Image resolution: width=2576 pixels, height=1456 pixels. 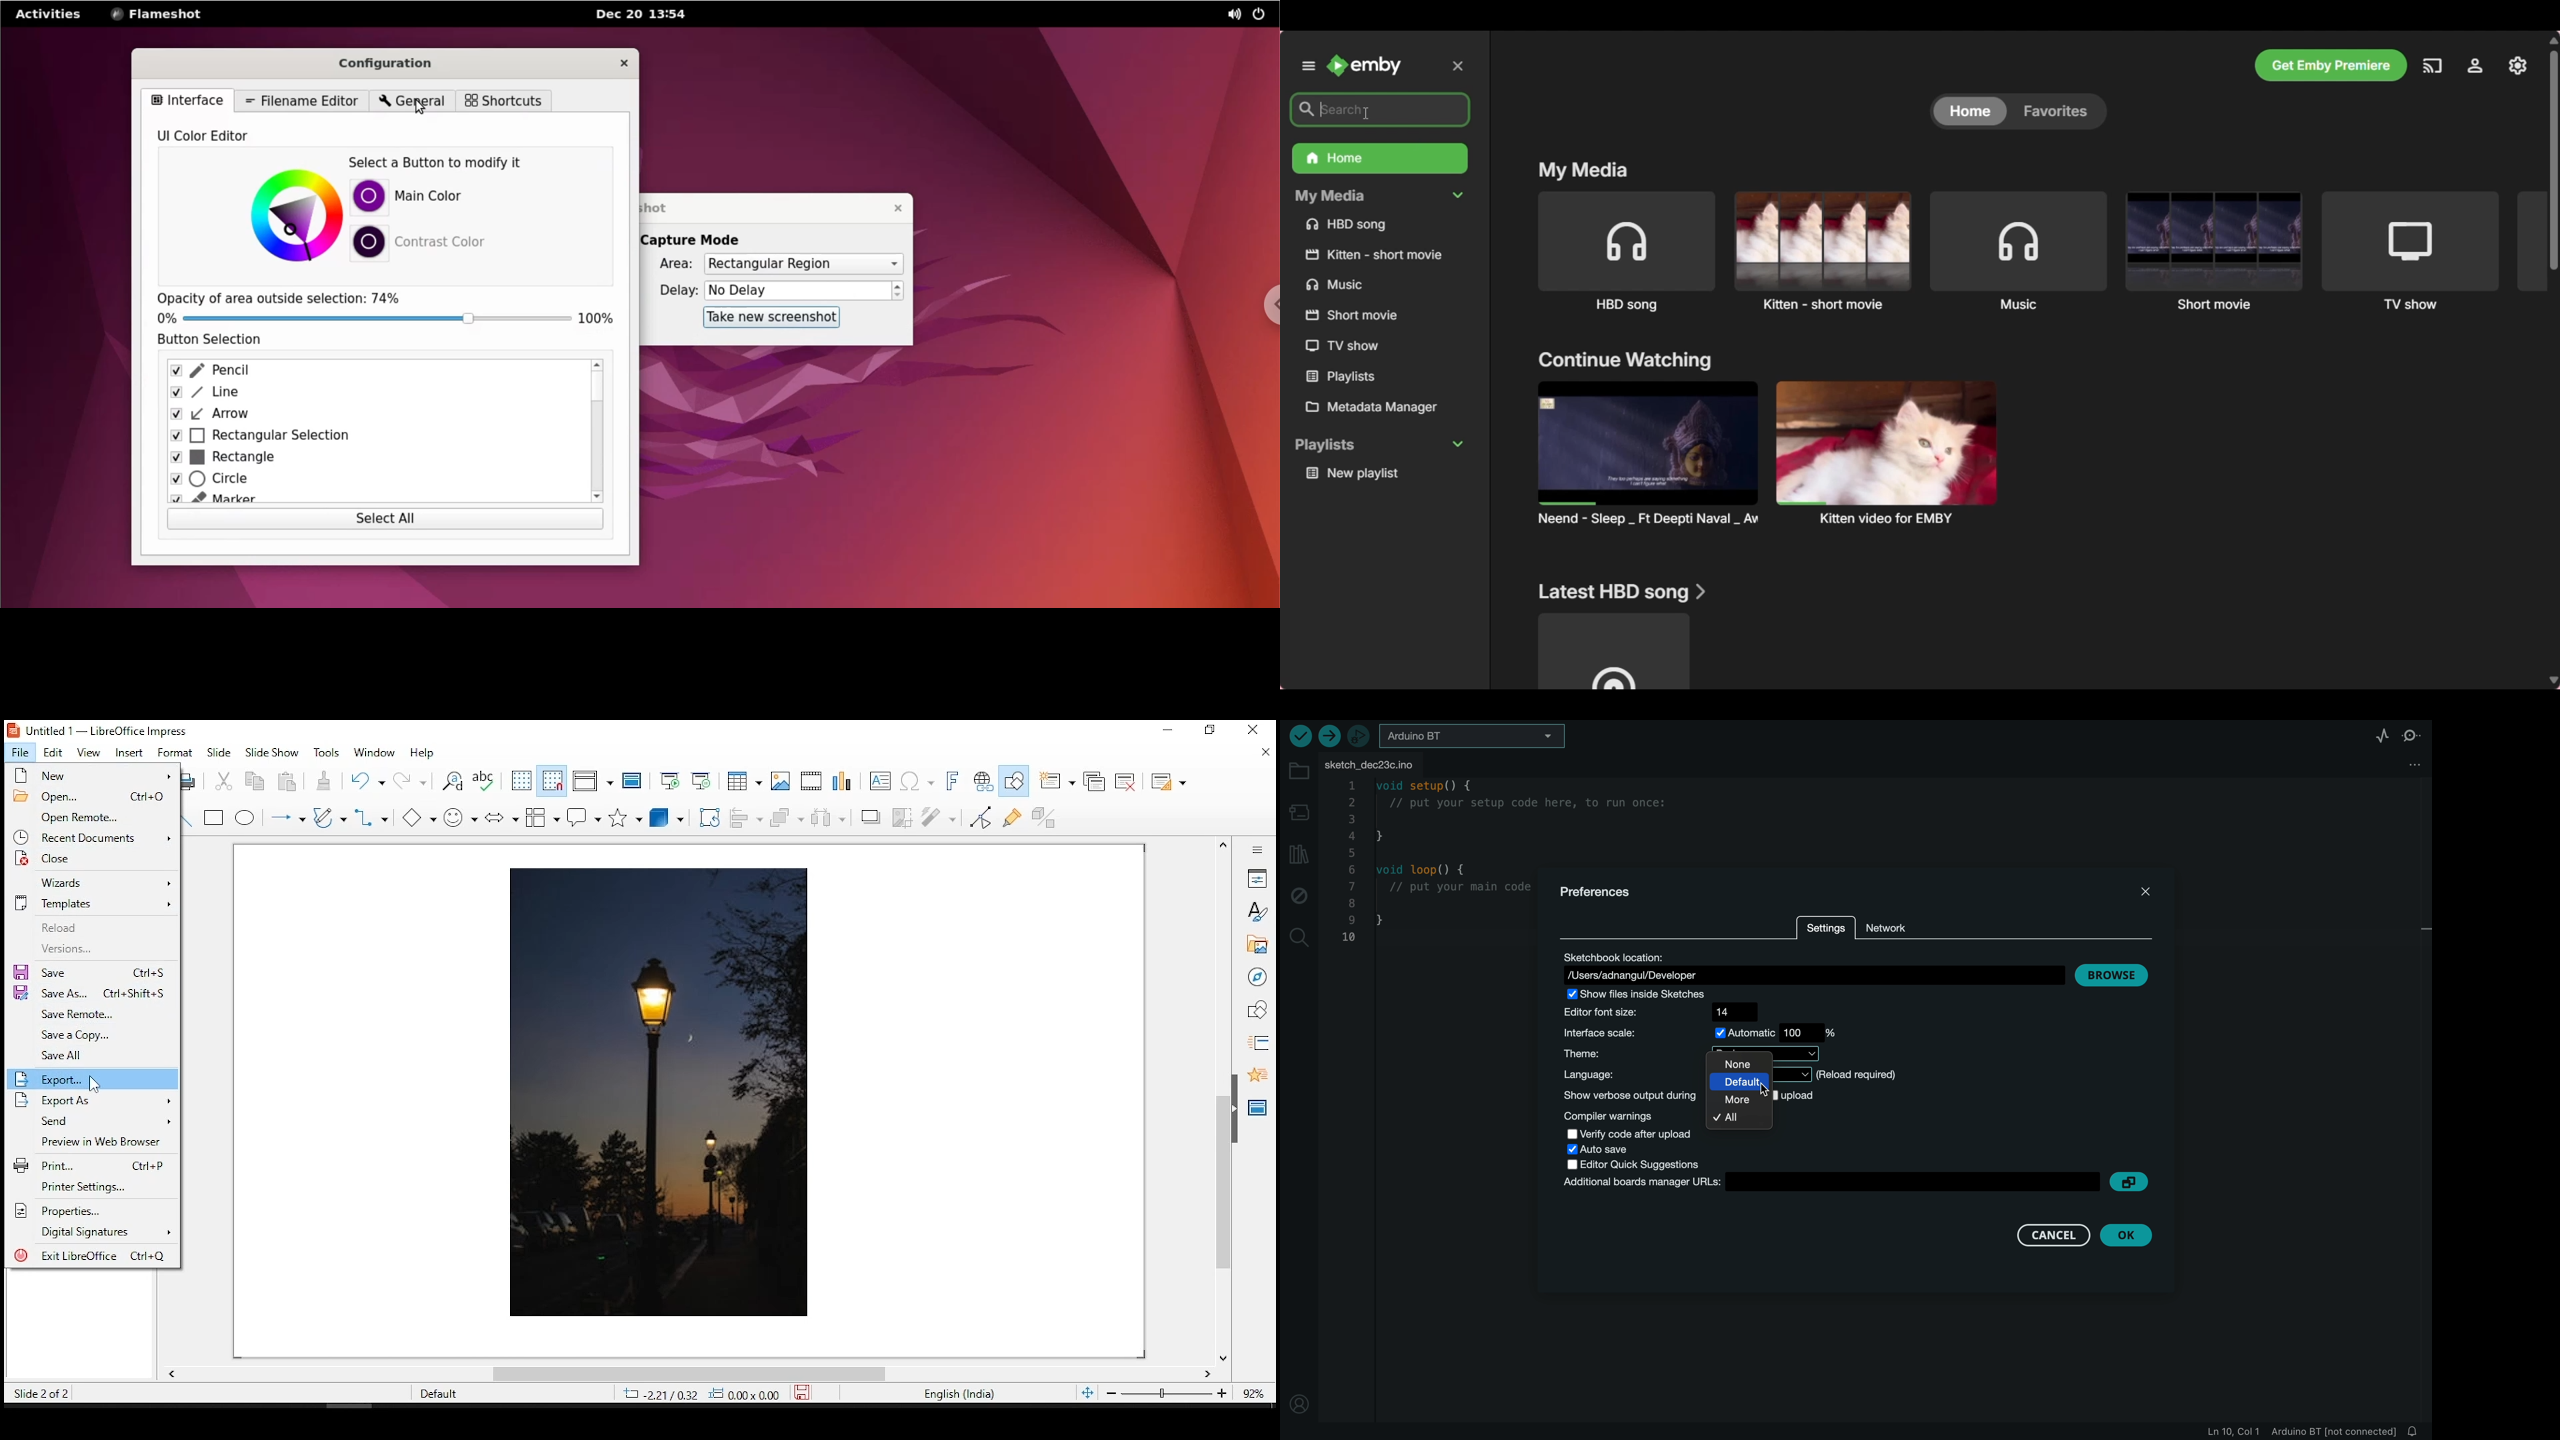 I want to click on settings, so click(x=1825, y=930).